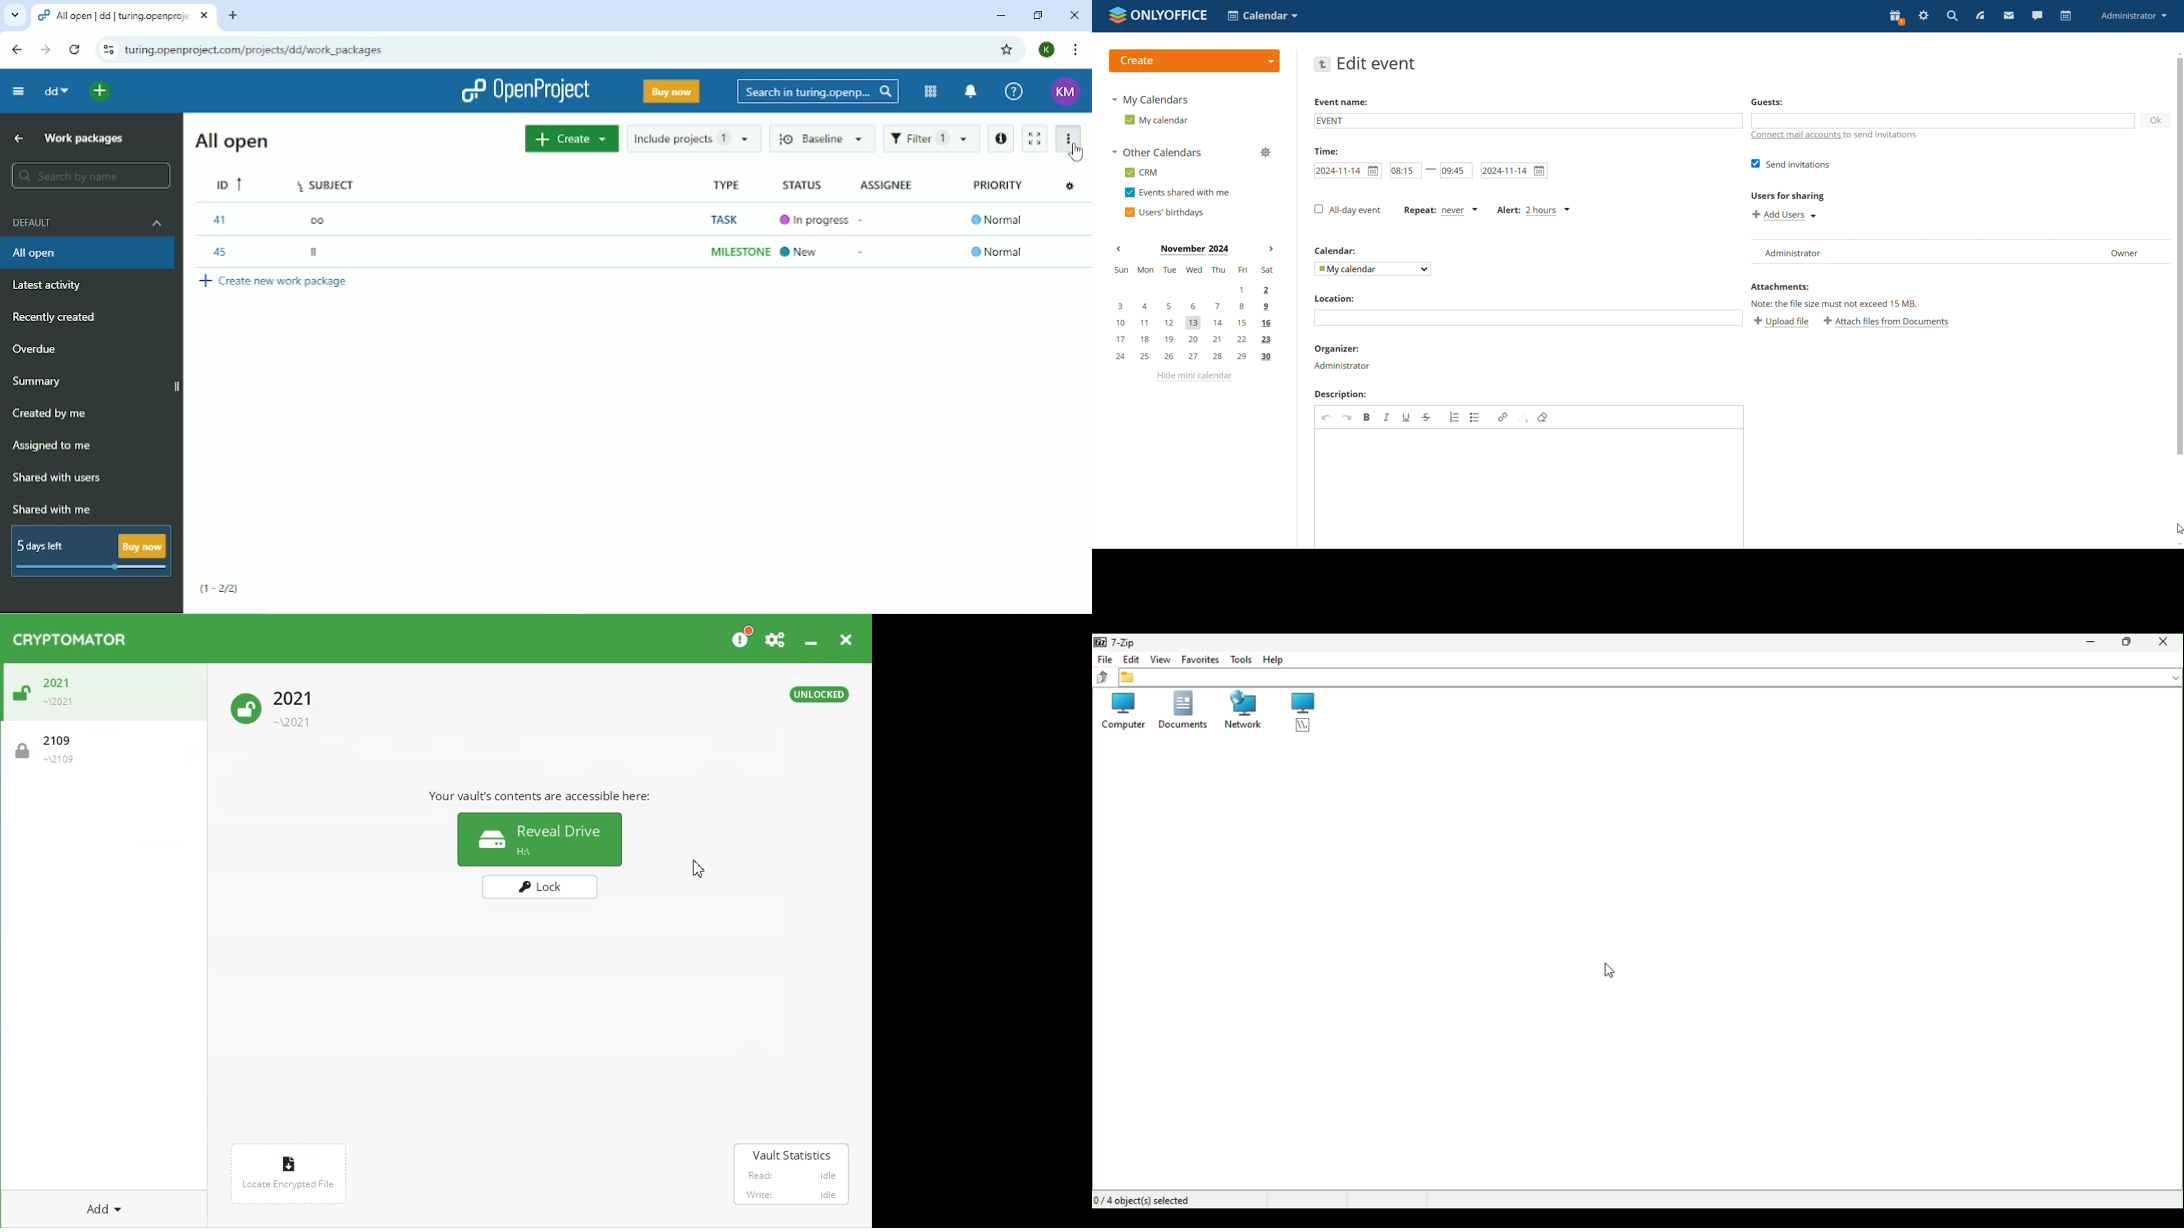 The width and height of the screenshot is (2184, 1232). Describe the element at coordinates (1180, 710) in the screenshot. I see `Documents` at that location.